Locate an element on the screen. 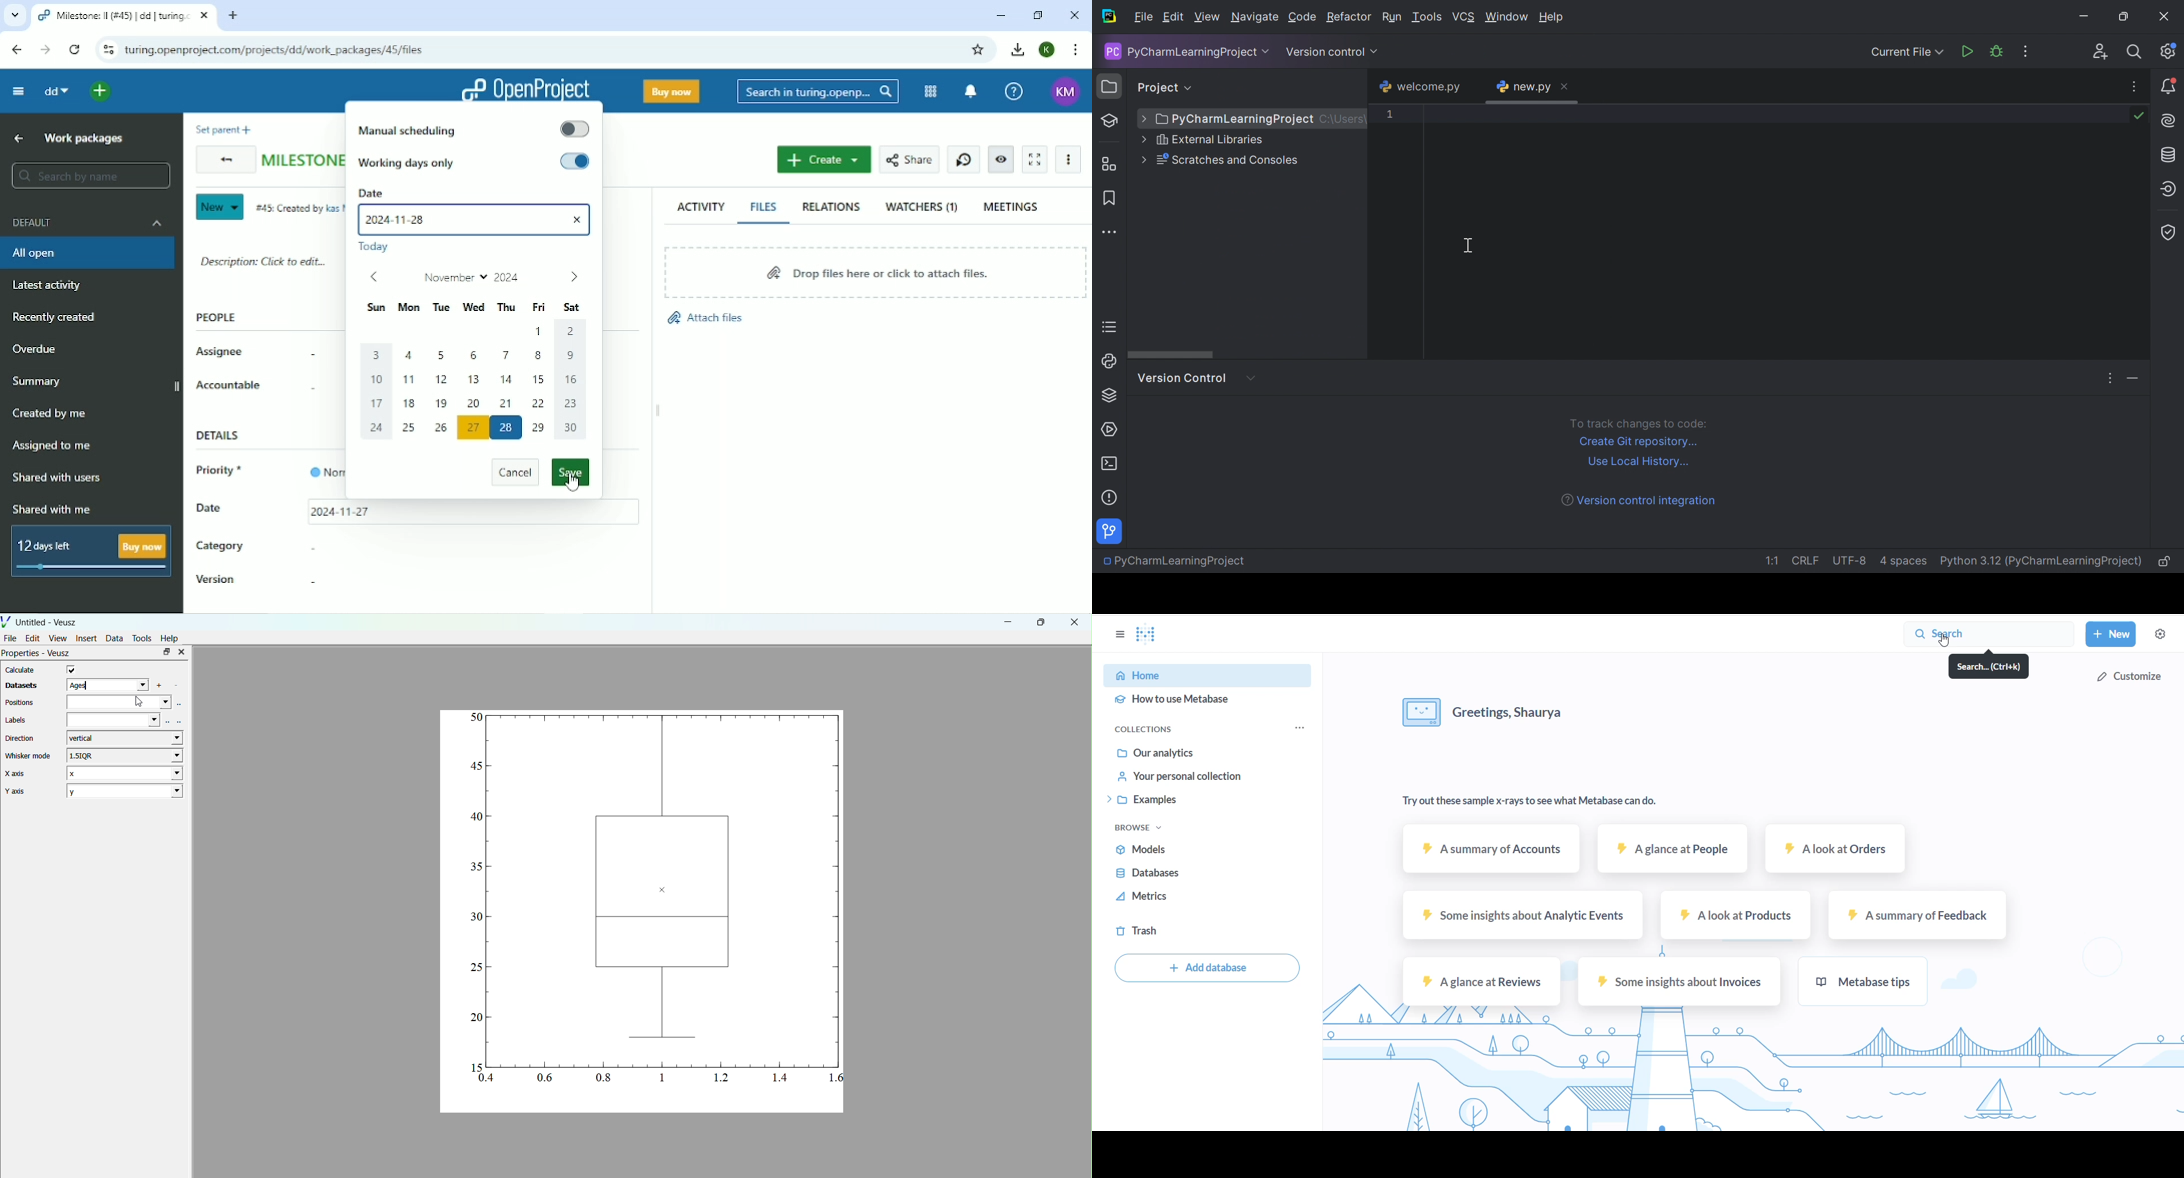 The width and height of the screenshot is (2184, 1204). maximise is located at coordinates (166, 652).